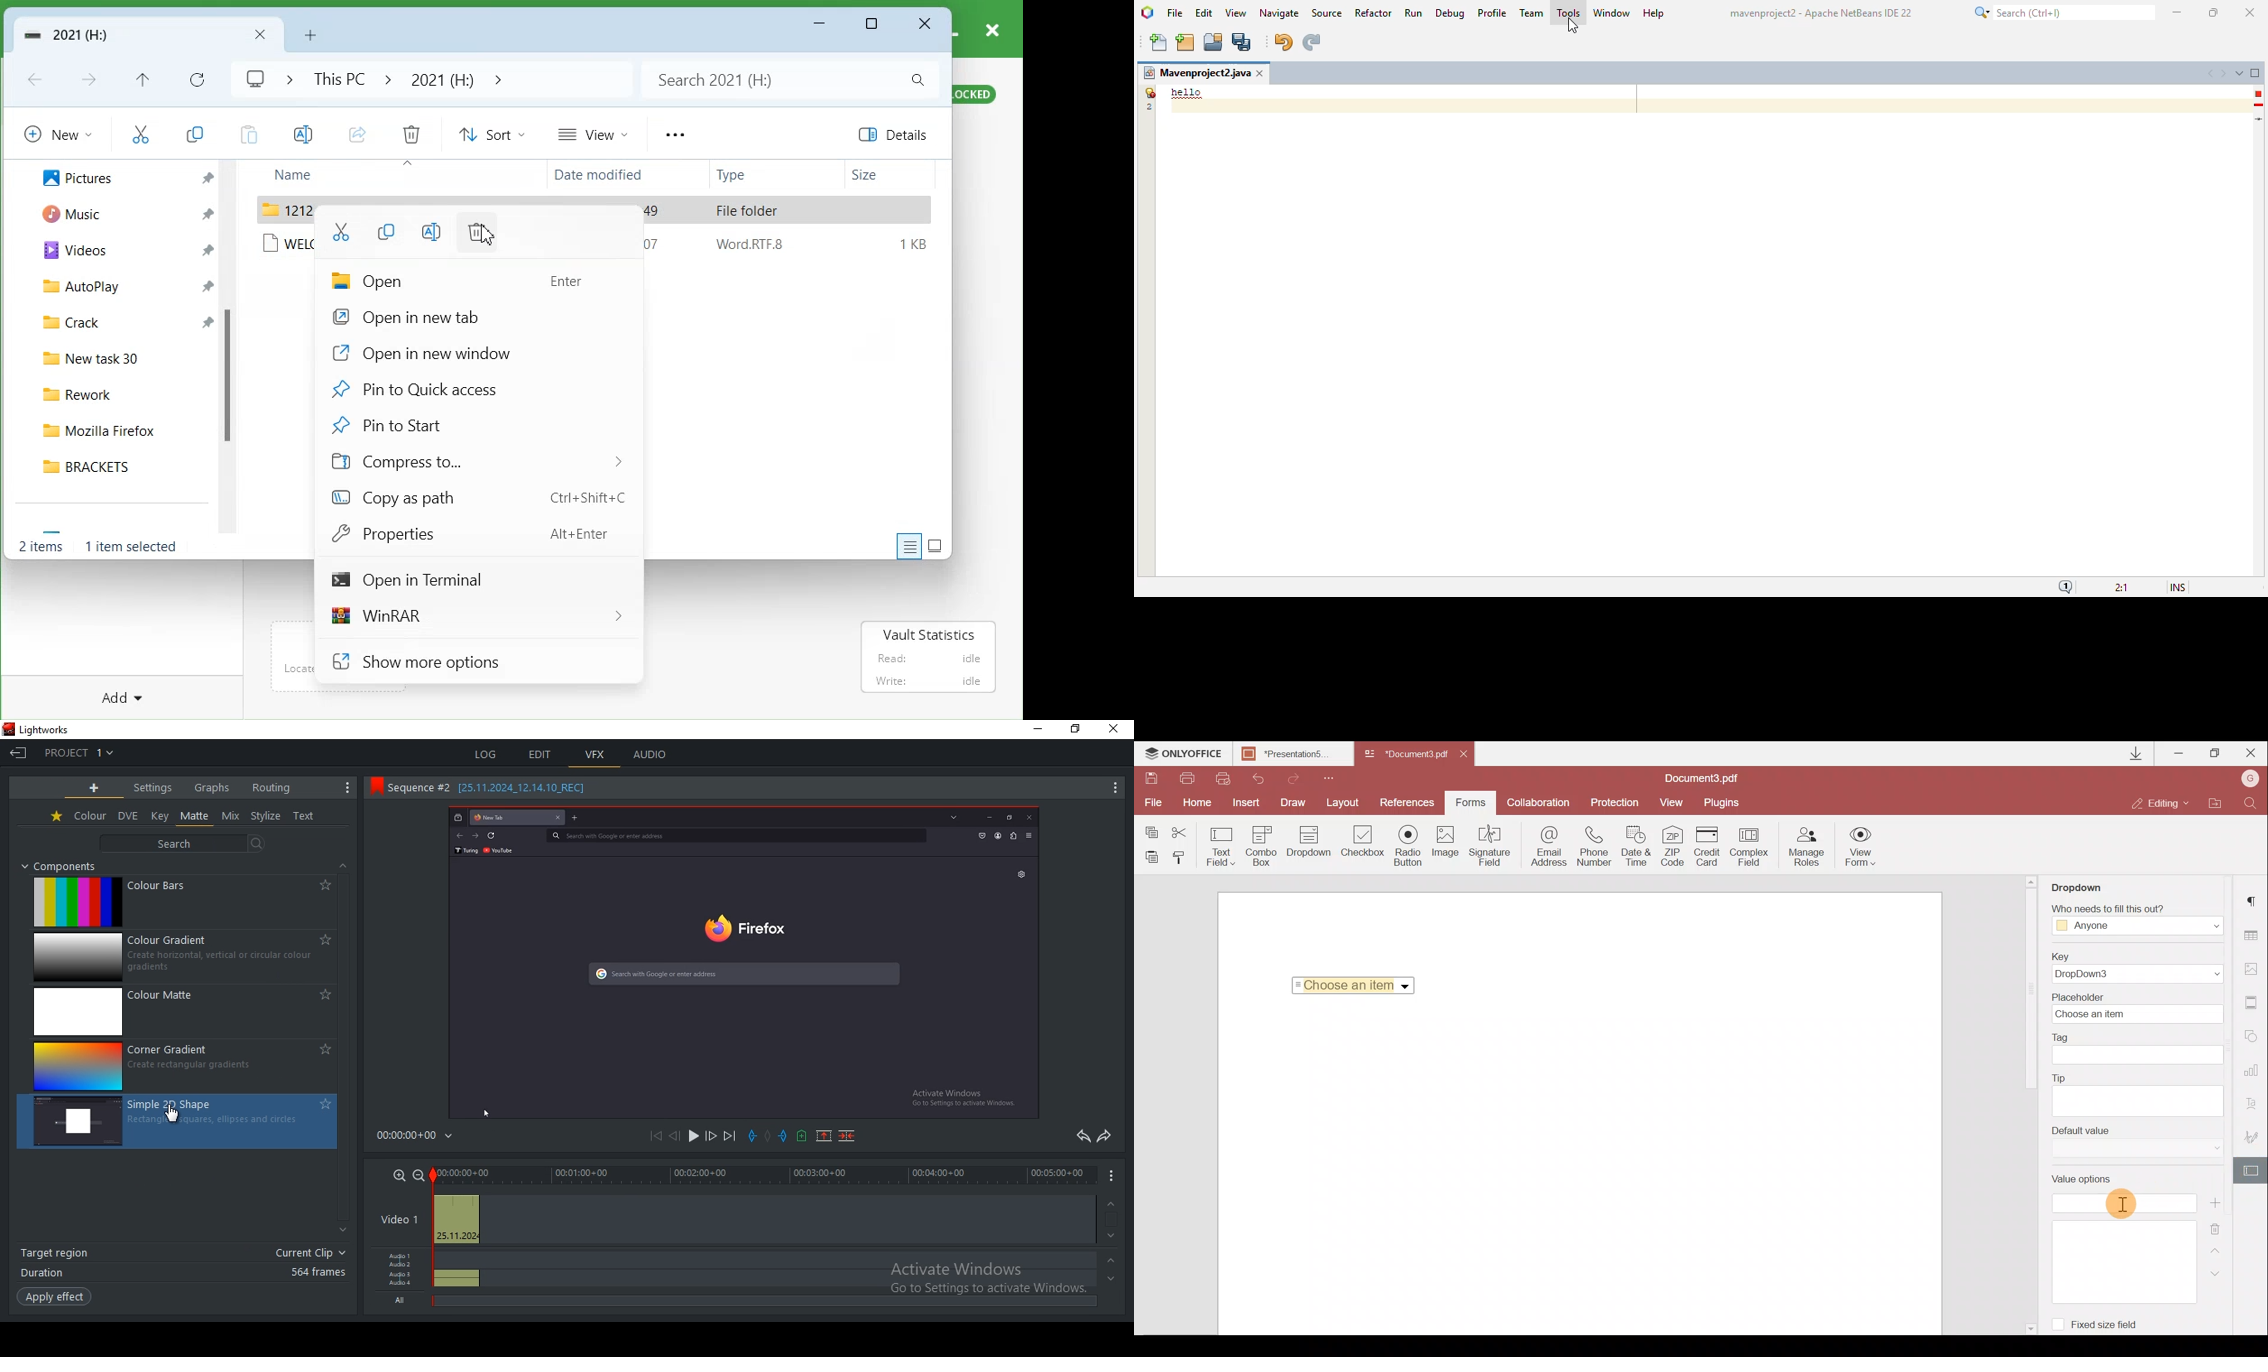  What do you see at coordinates (1470, 757) in the screenshot?
I see `Close` at bounding box center [1470, 757].